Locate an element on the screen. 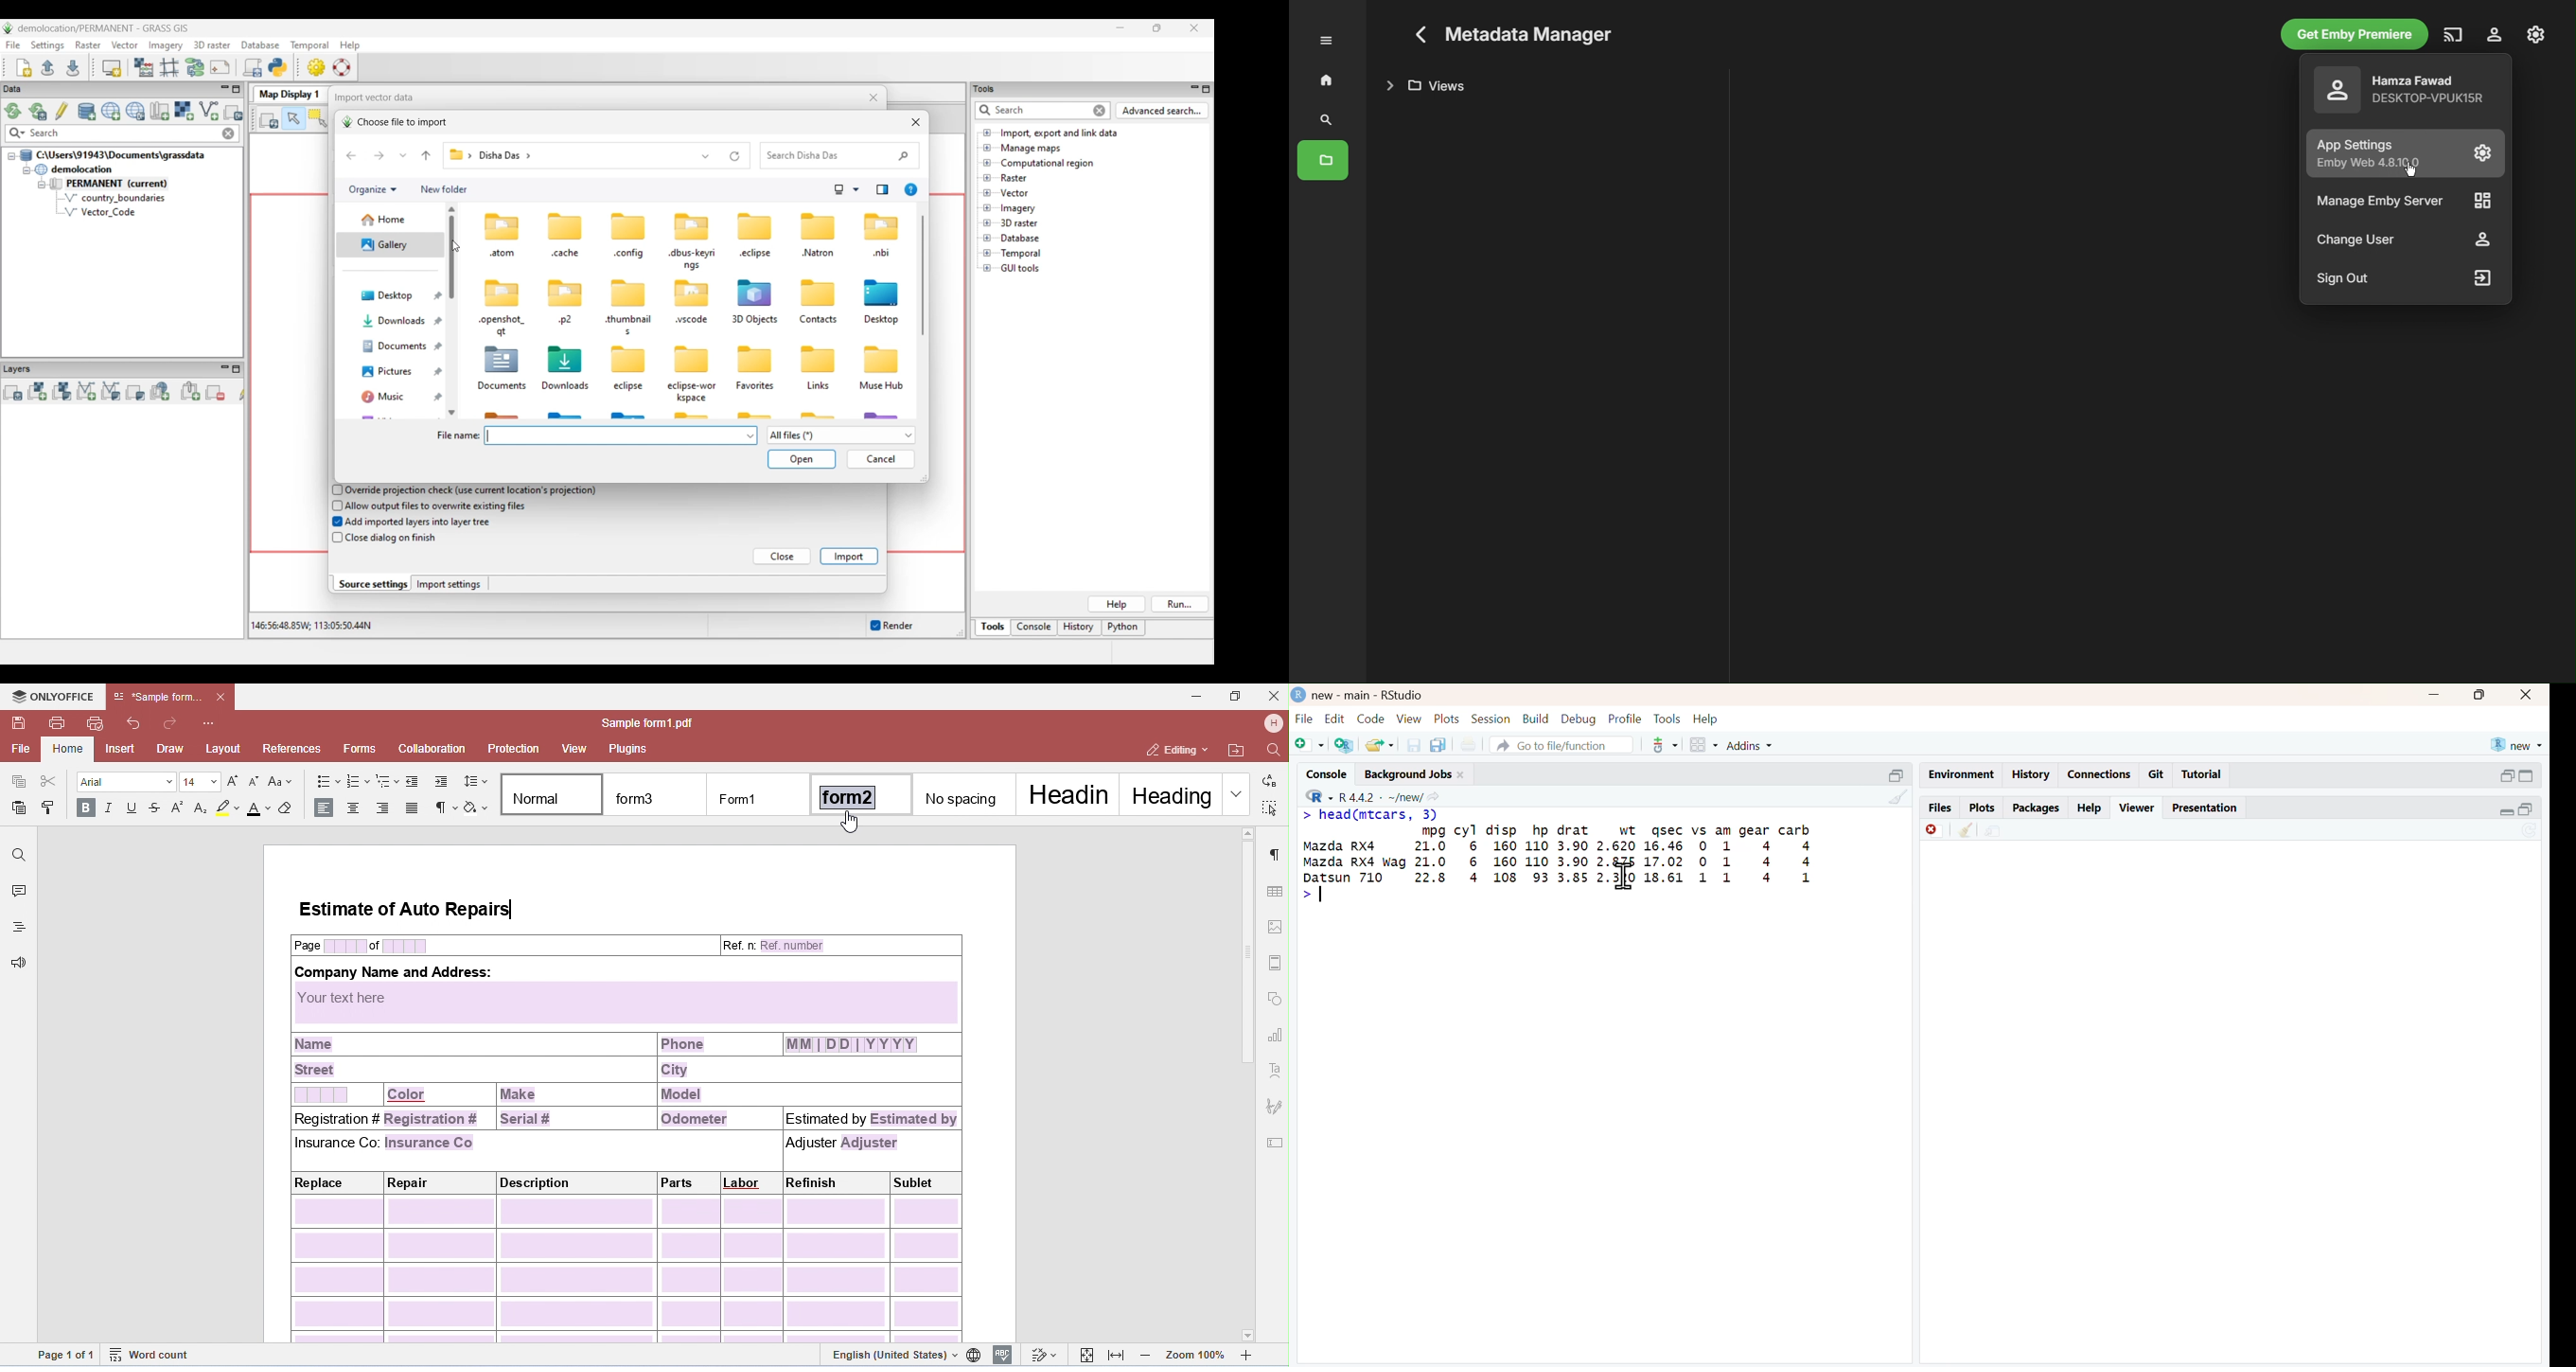 The height and width of the screenshot is (1372, 2576). Console is located at coordinates (1322, 771).